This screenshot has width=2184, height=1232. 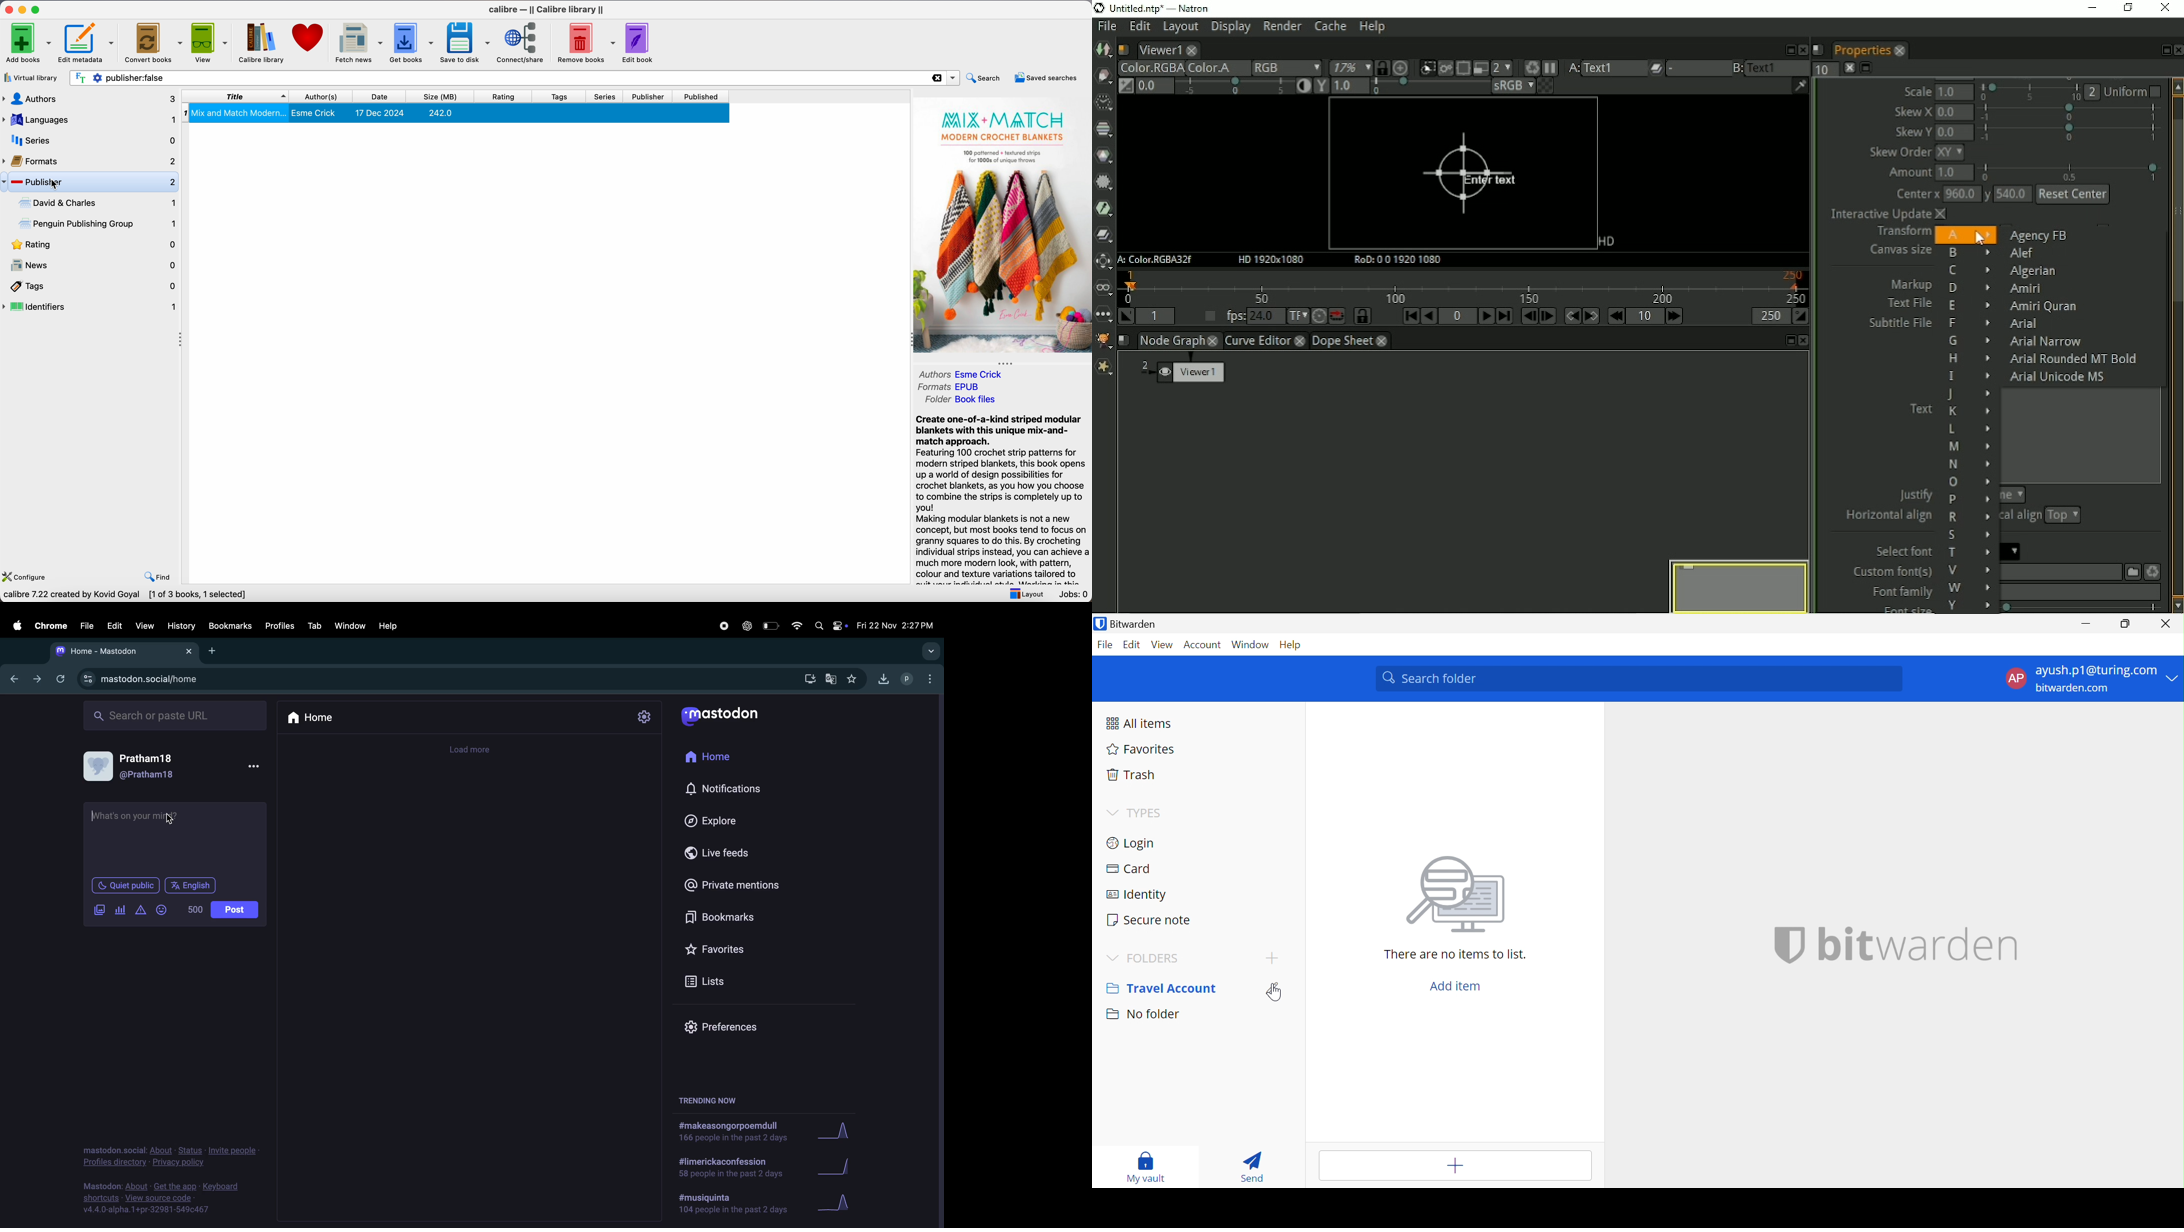 What do you see at coordinates (953, 386) in the screenshot?
I see `formats EPUB` at bounding box center [953, 386].